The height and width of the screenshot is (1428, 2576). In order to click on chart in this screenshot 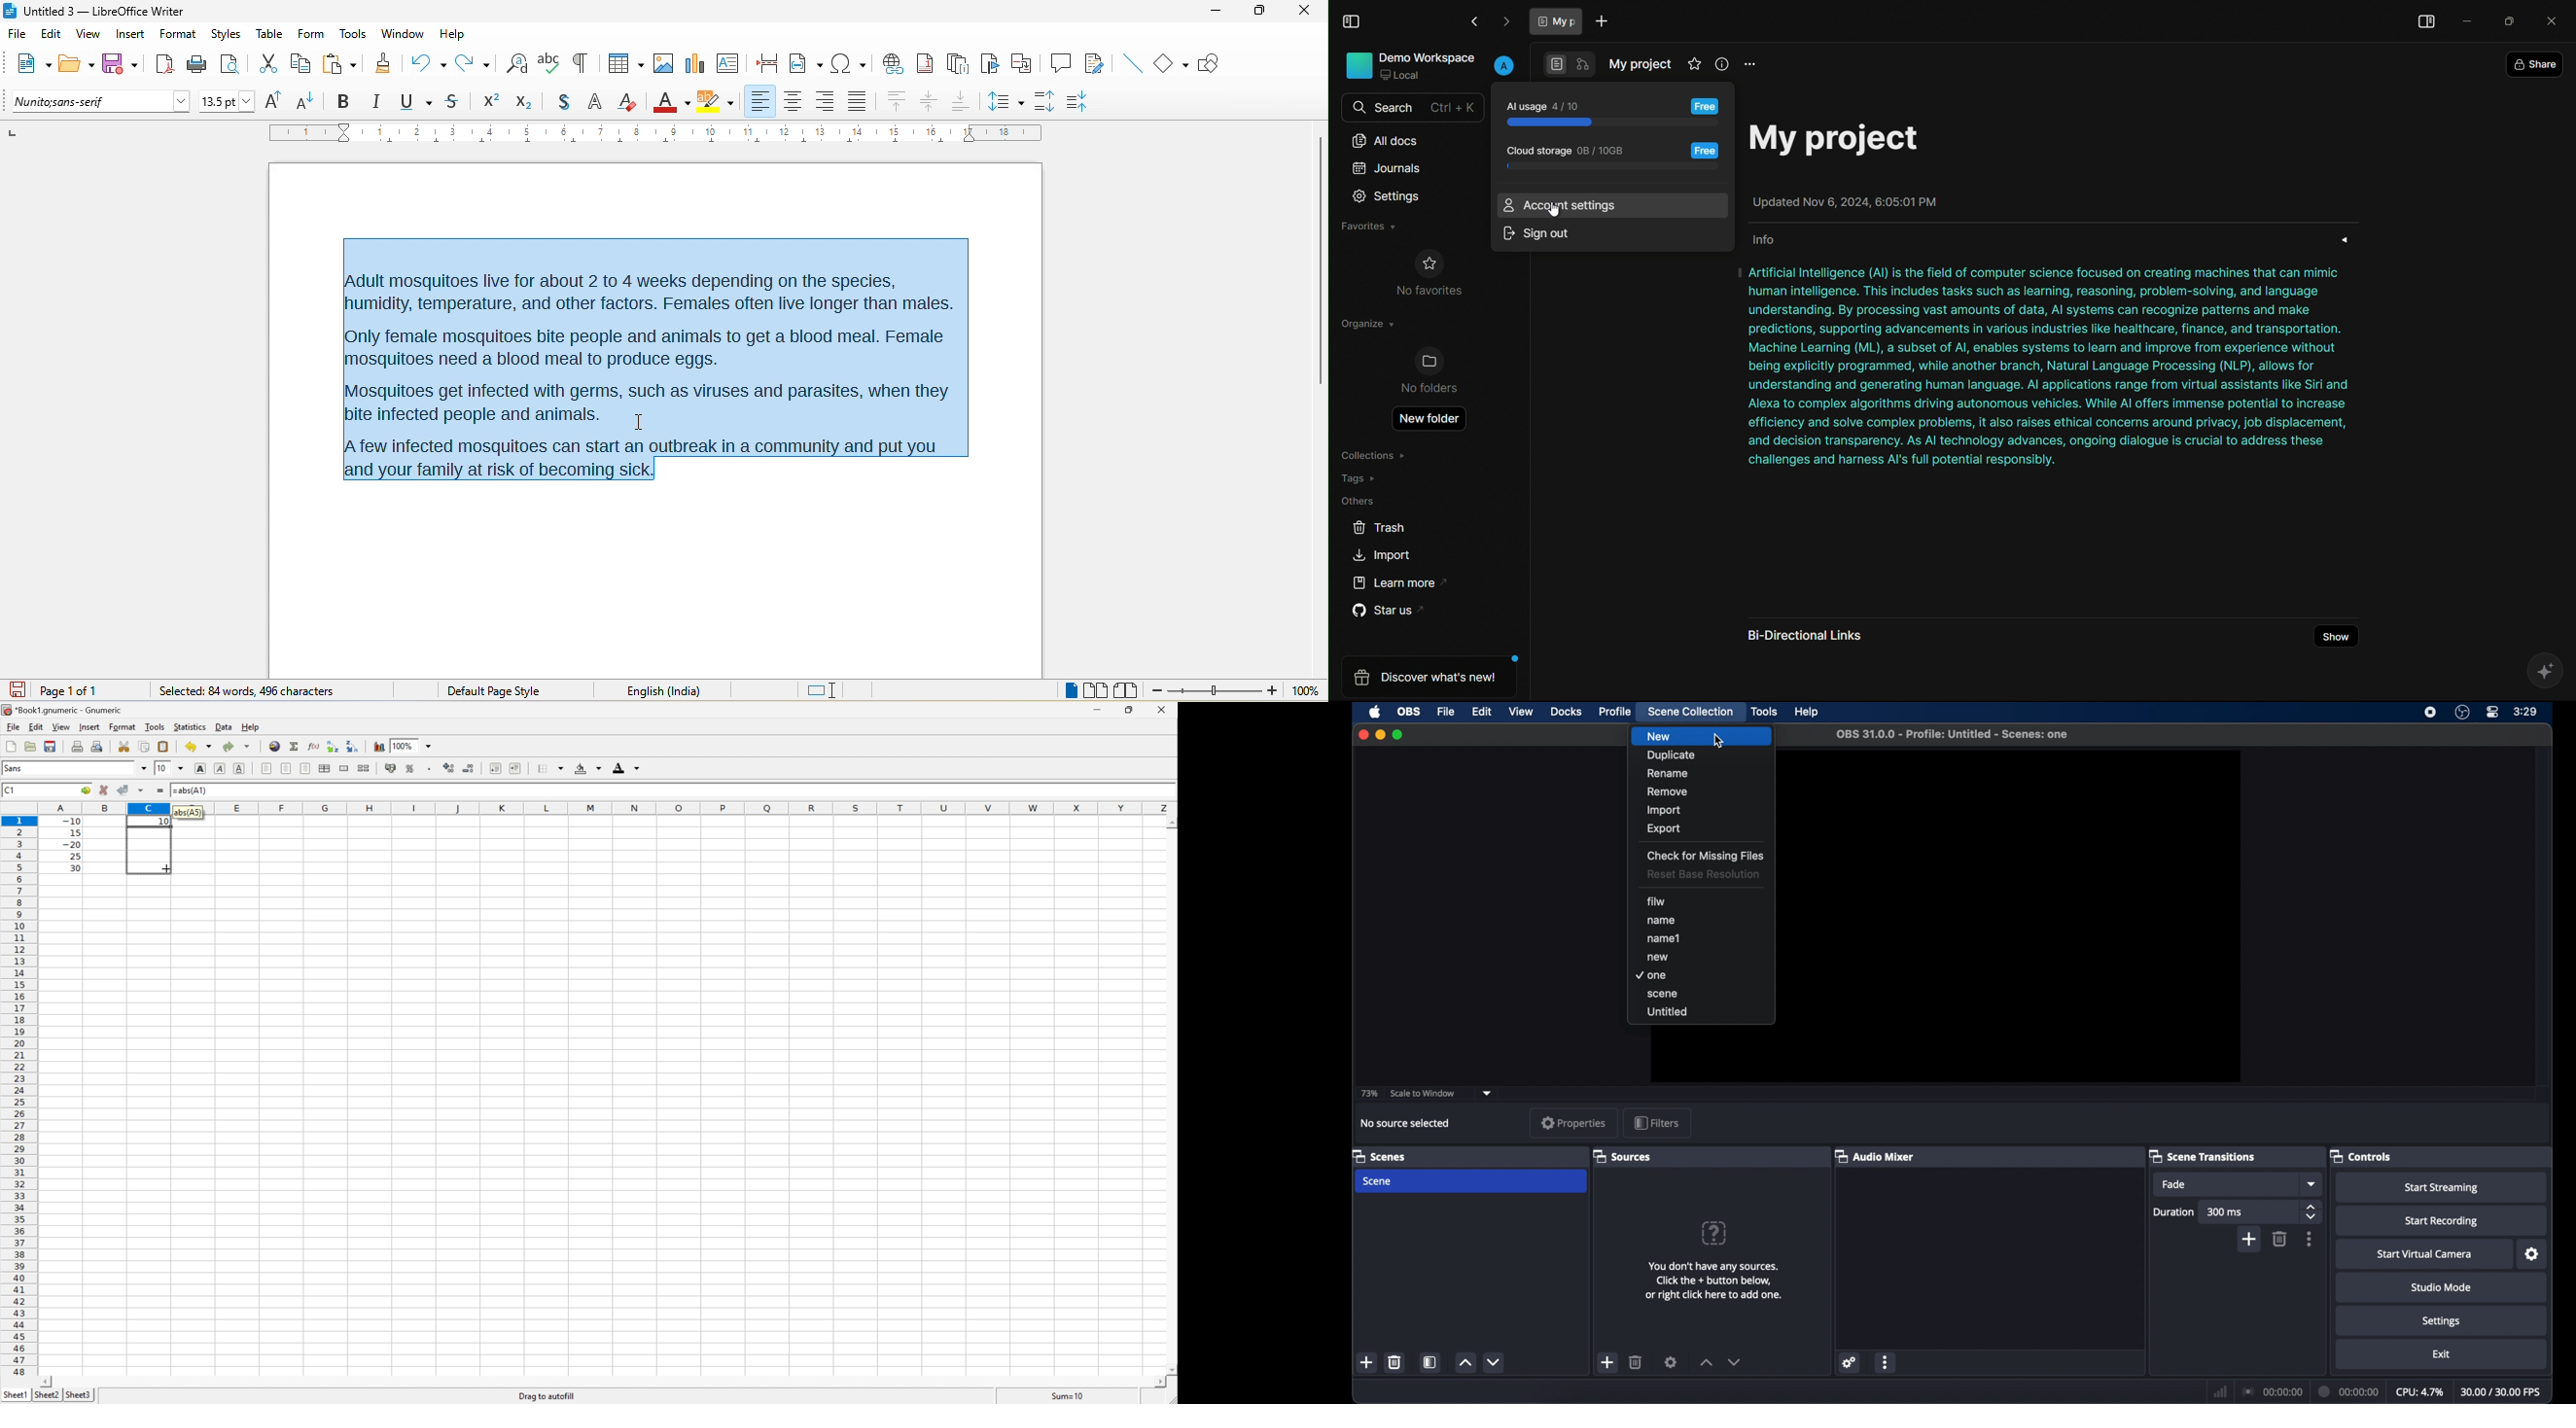, I will do `click(693, 62)`.